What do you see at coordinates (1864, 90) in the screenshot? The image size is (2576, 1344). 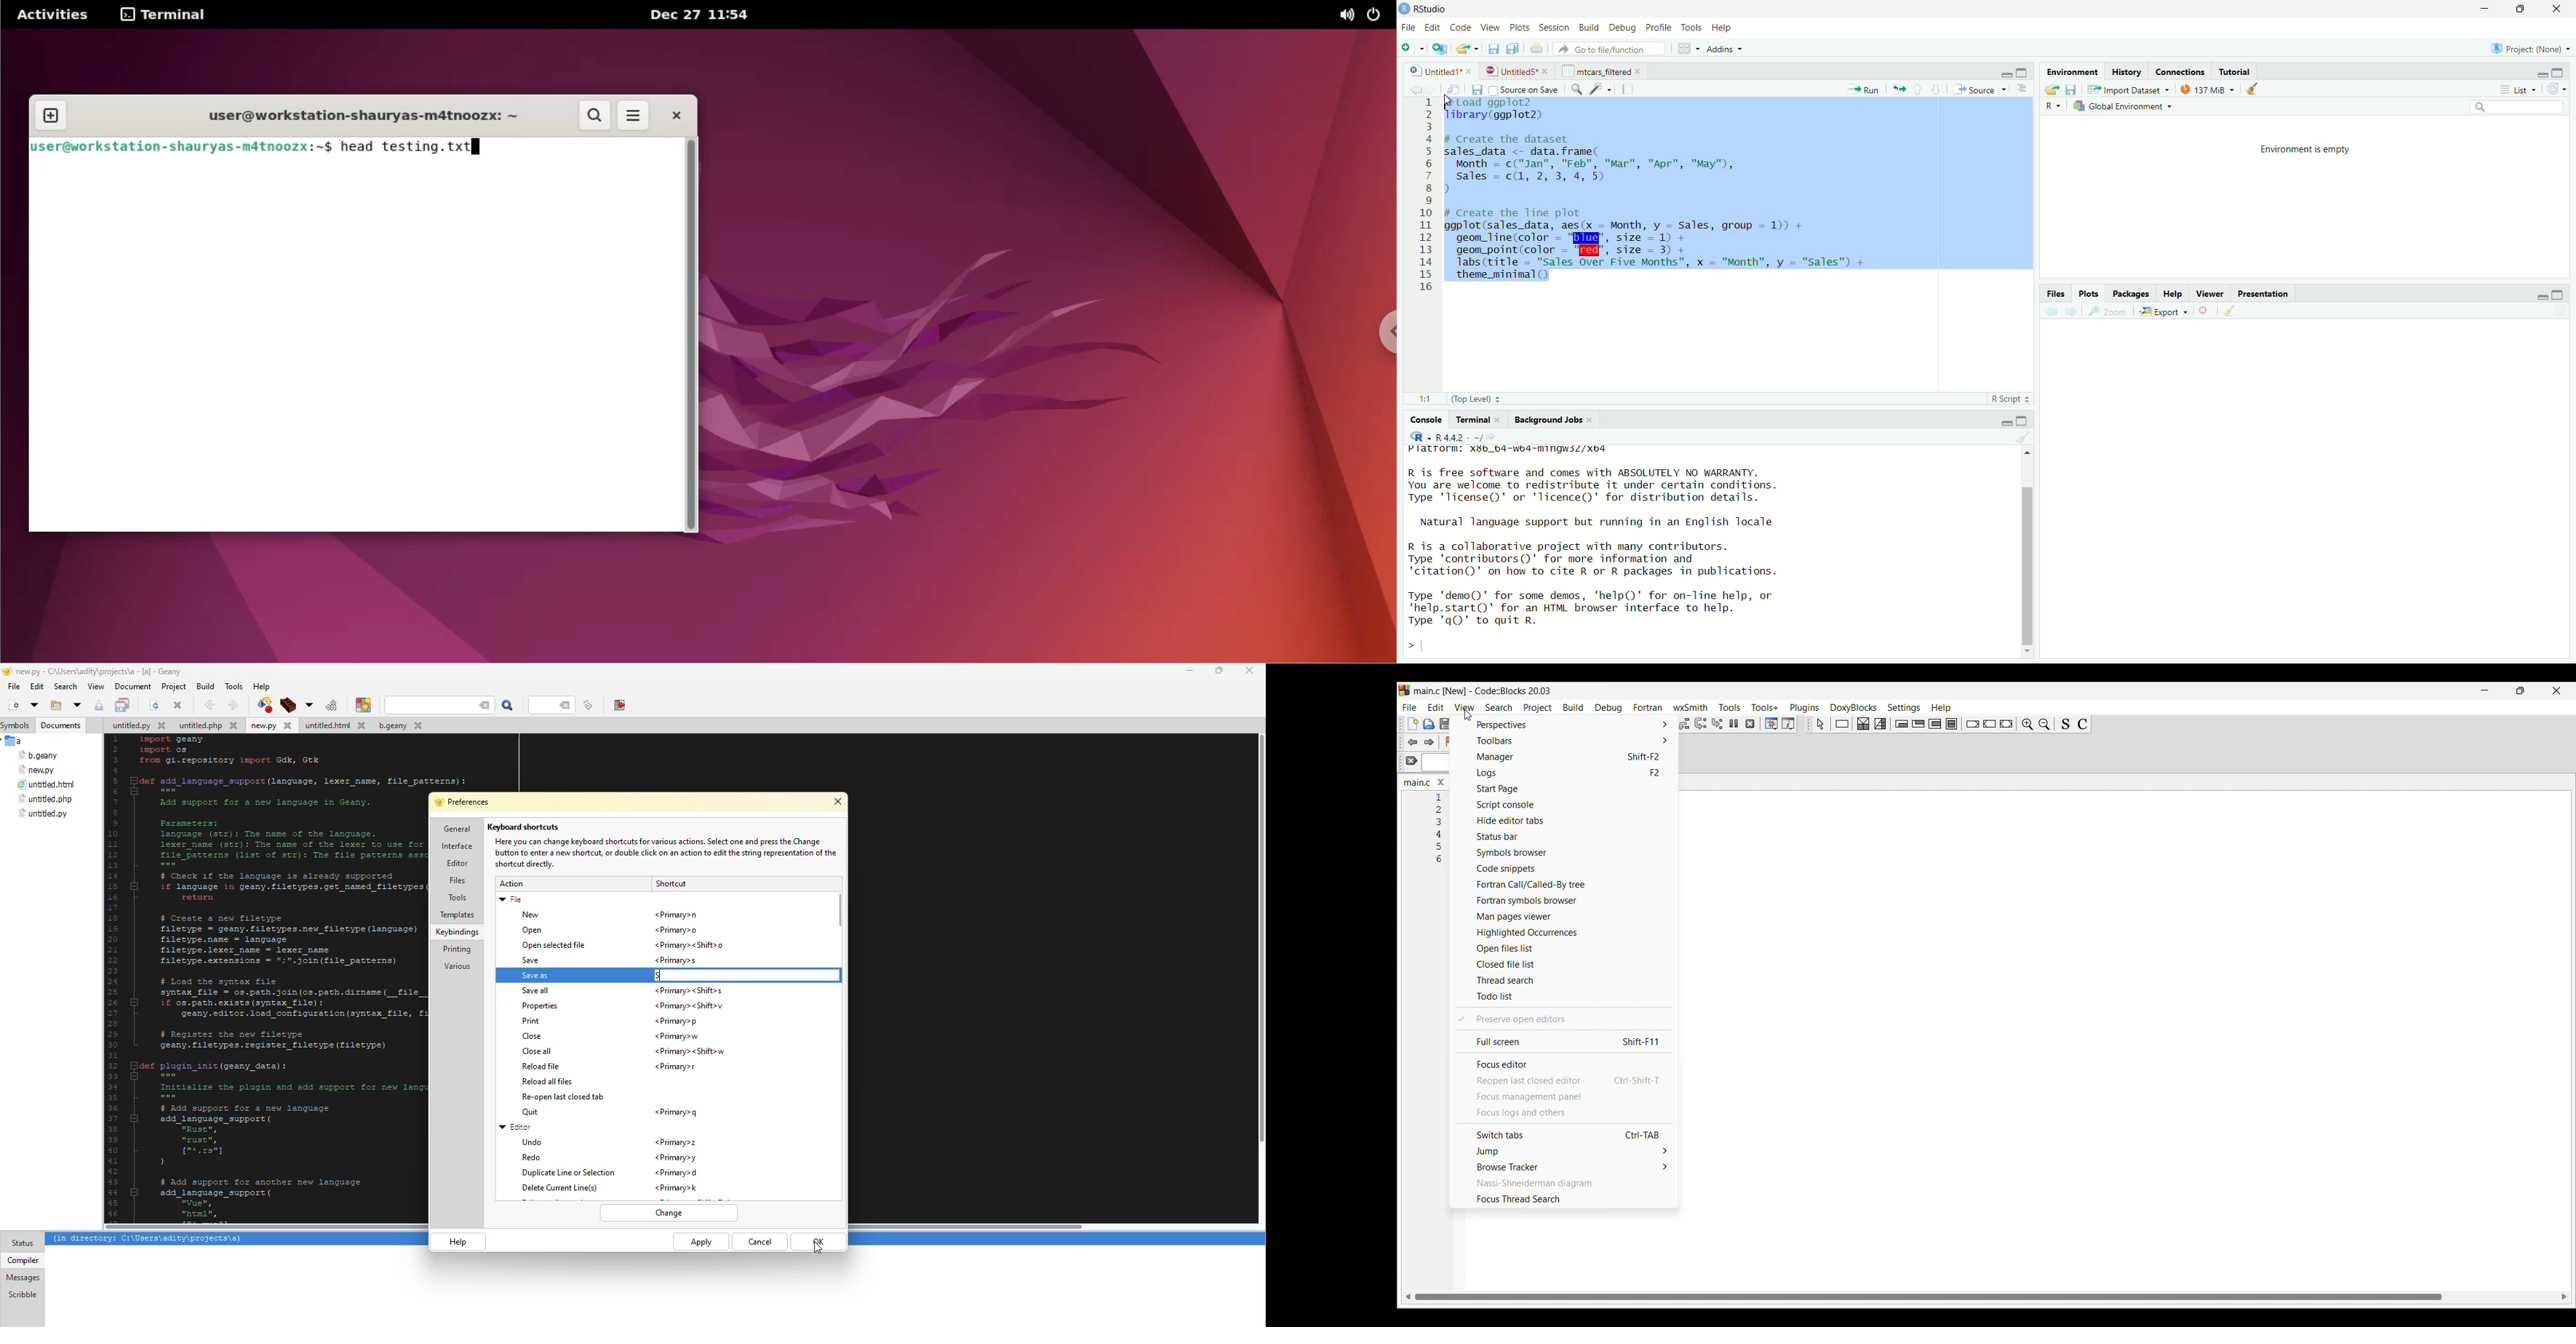 I see `run current file` at bounding box center [1864, 90].